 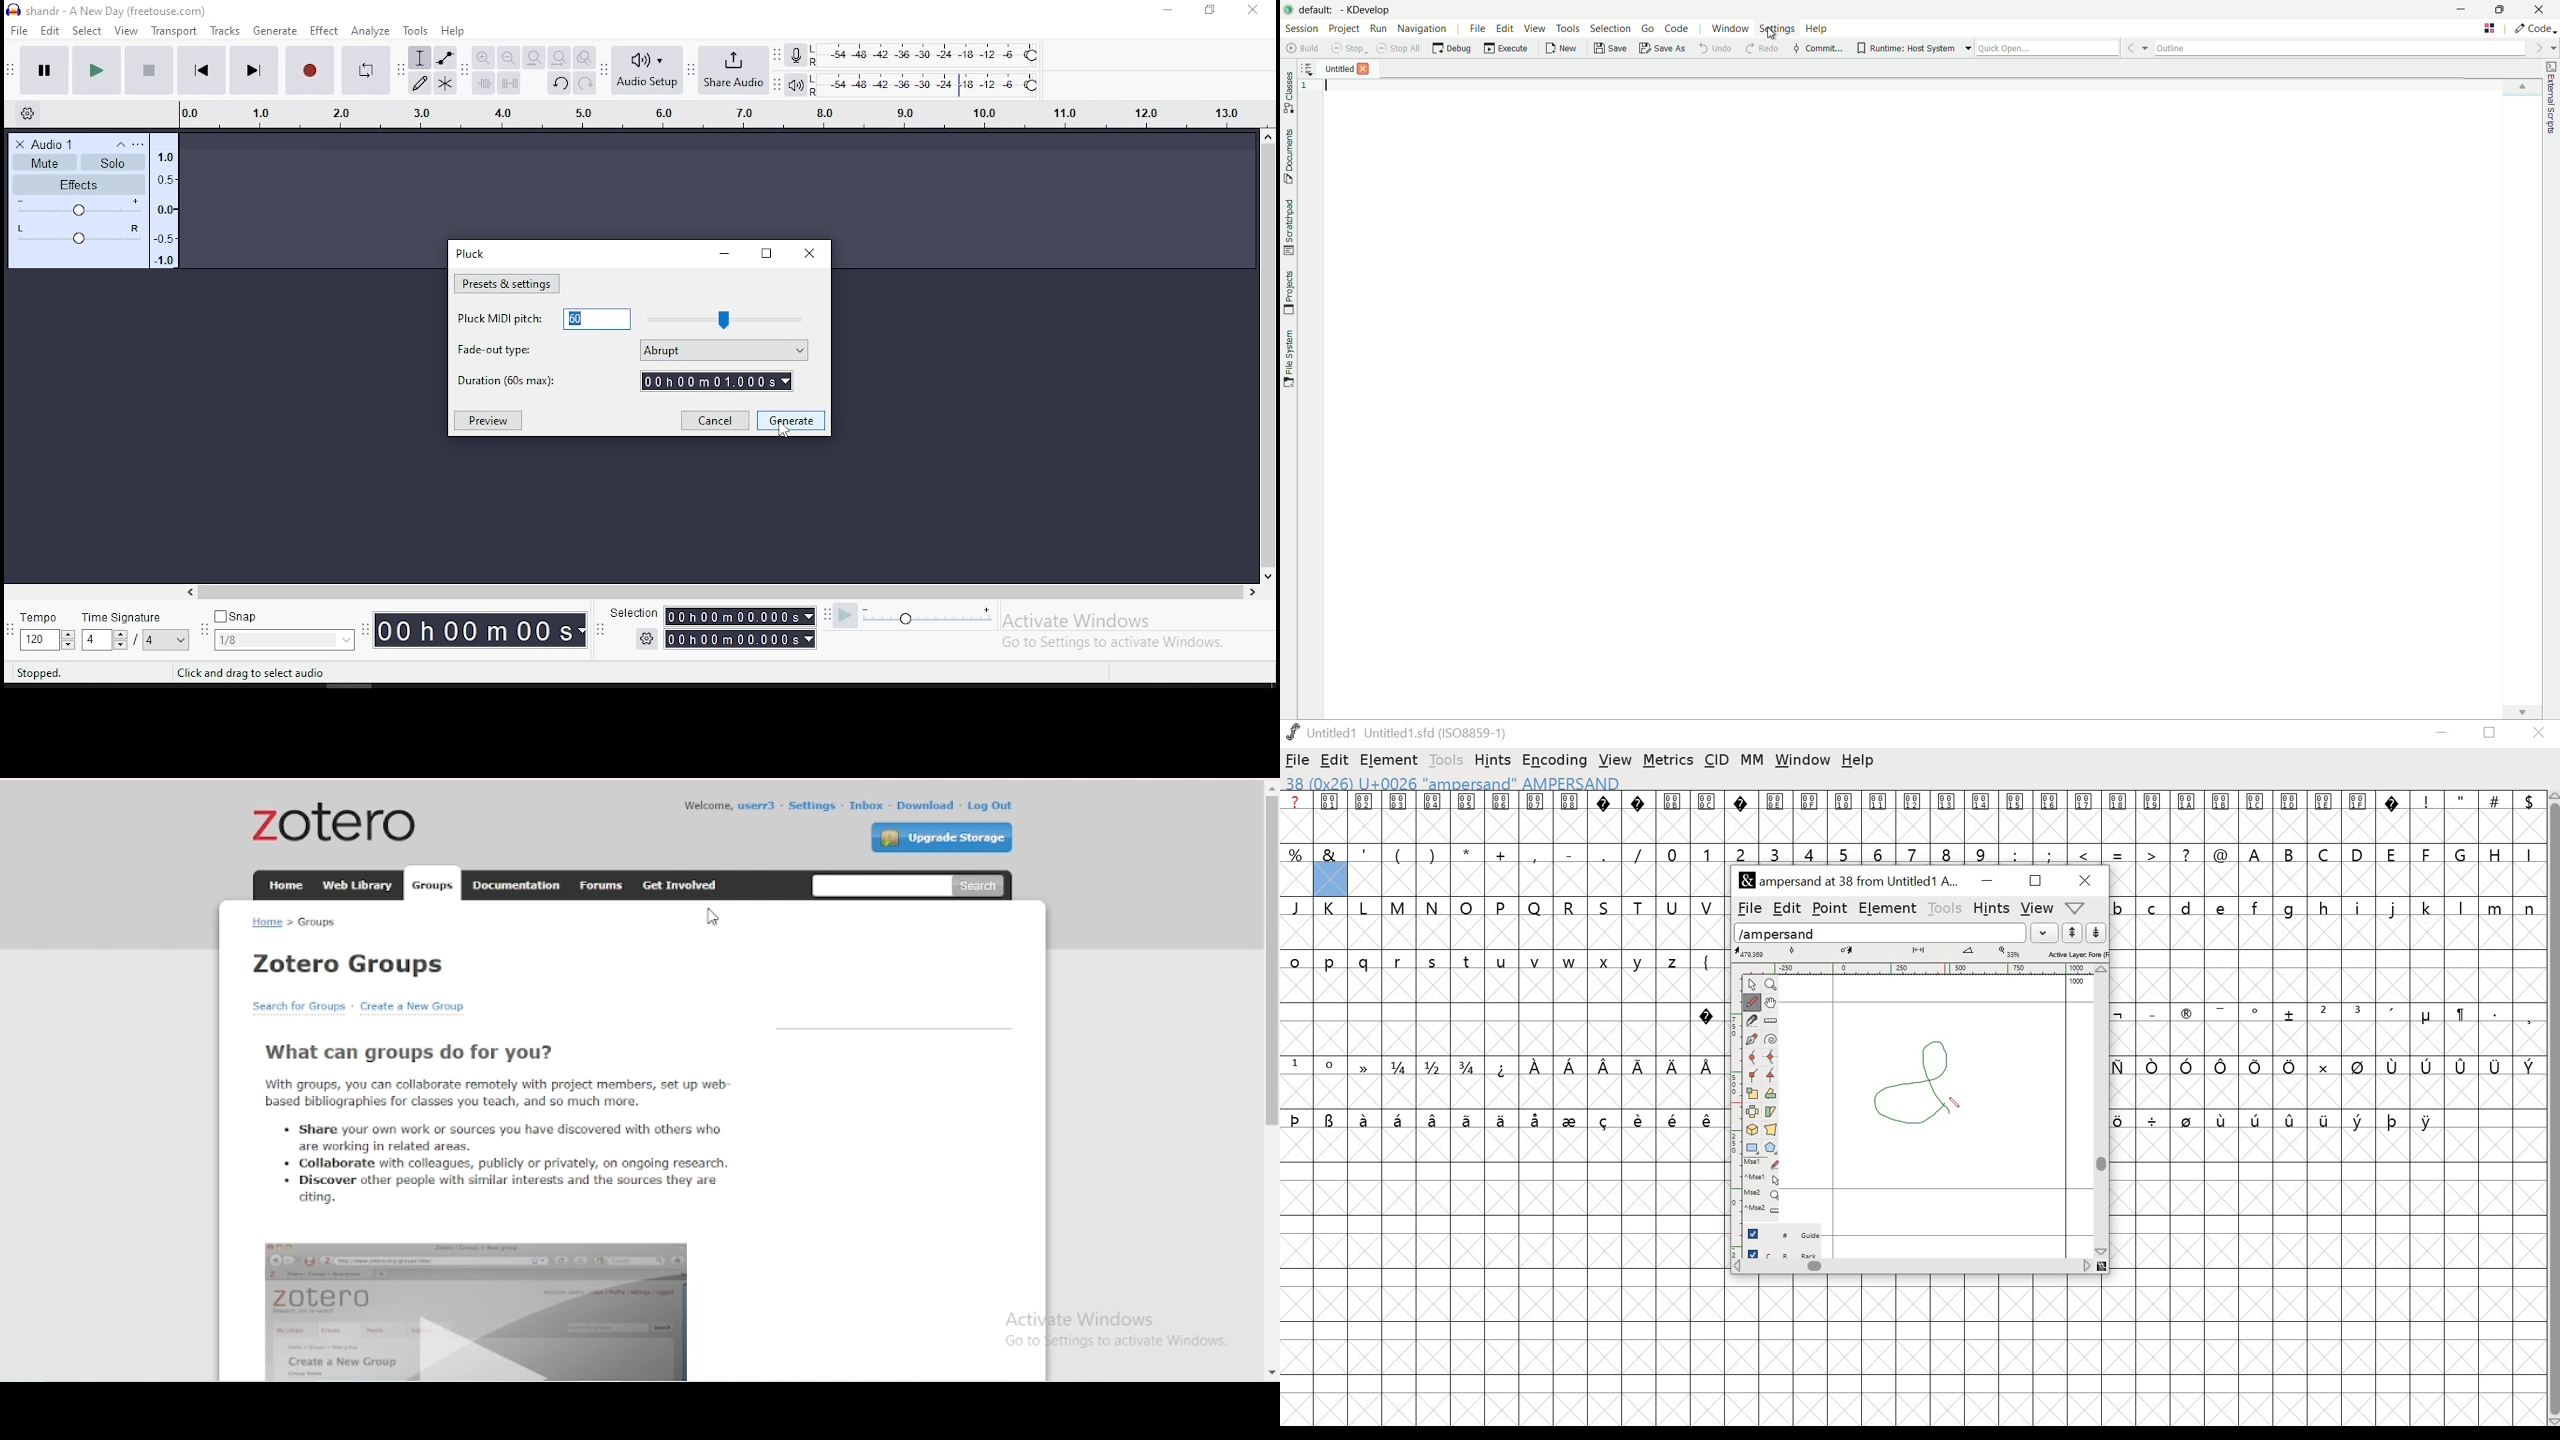 What do you see at coordinates (1296, 1065) in the screenshot?
I see `1` at bounding box center [1296, 1065].